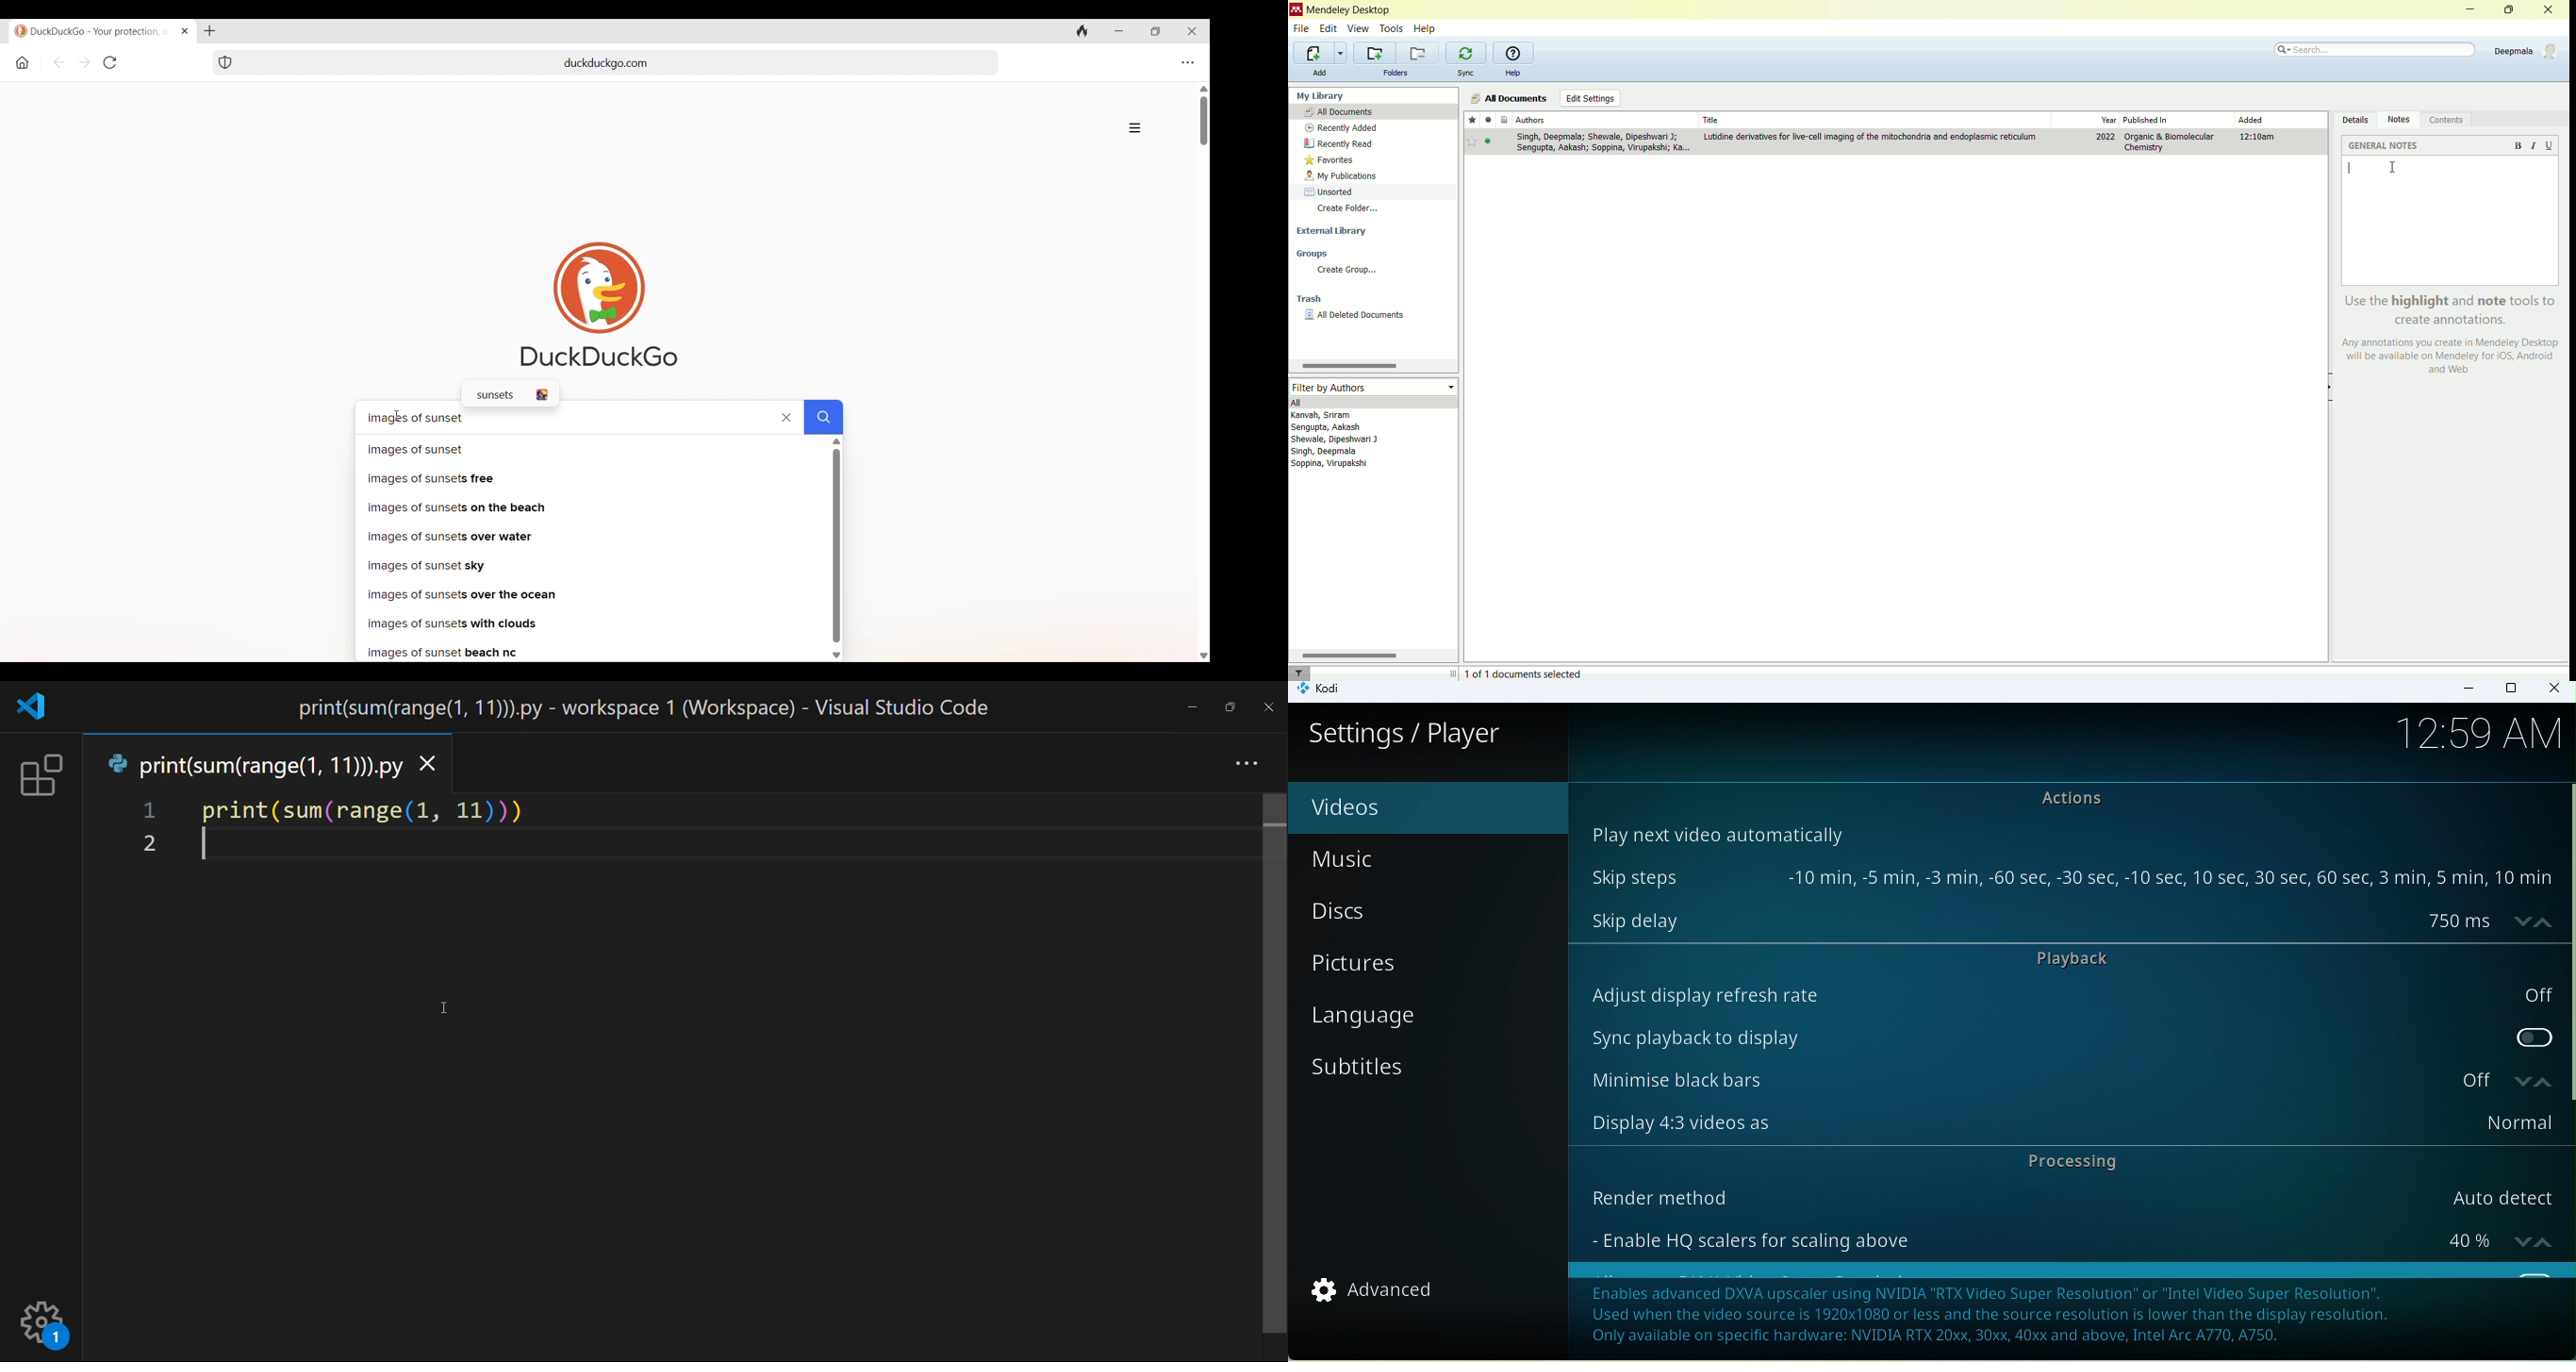 This screenshot has height=1372, width=2576. I want to click on extension, so click(41, 774).